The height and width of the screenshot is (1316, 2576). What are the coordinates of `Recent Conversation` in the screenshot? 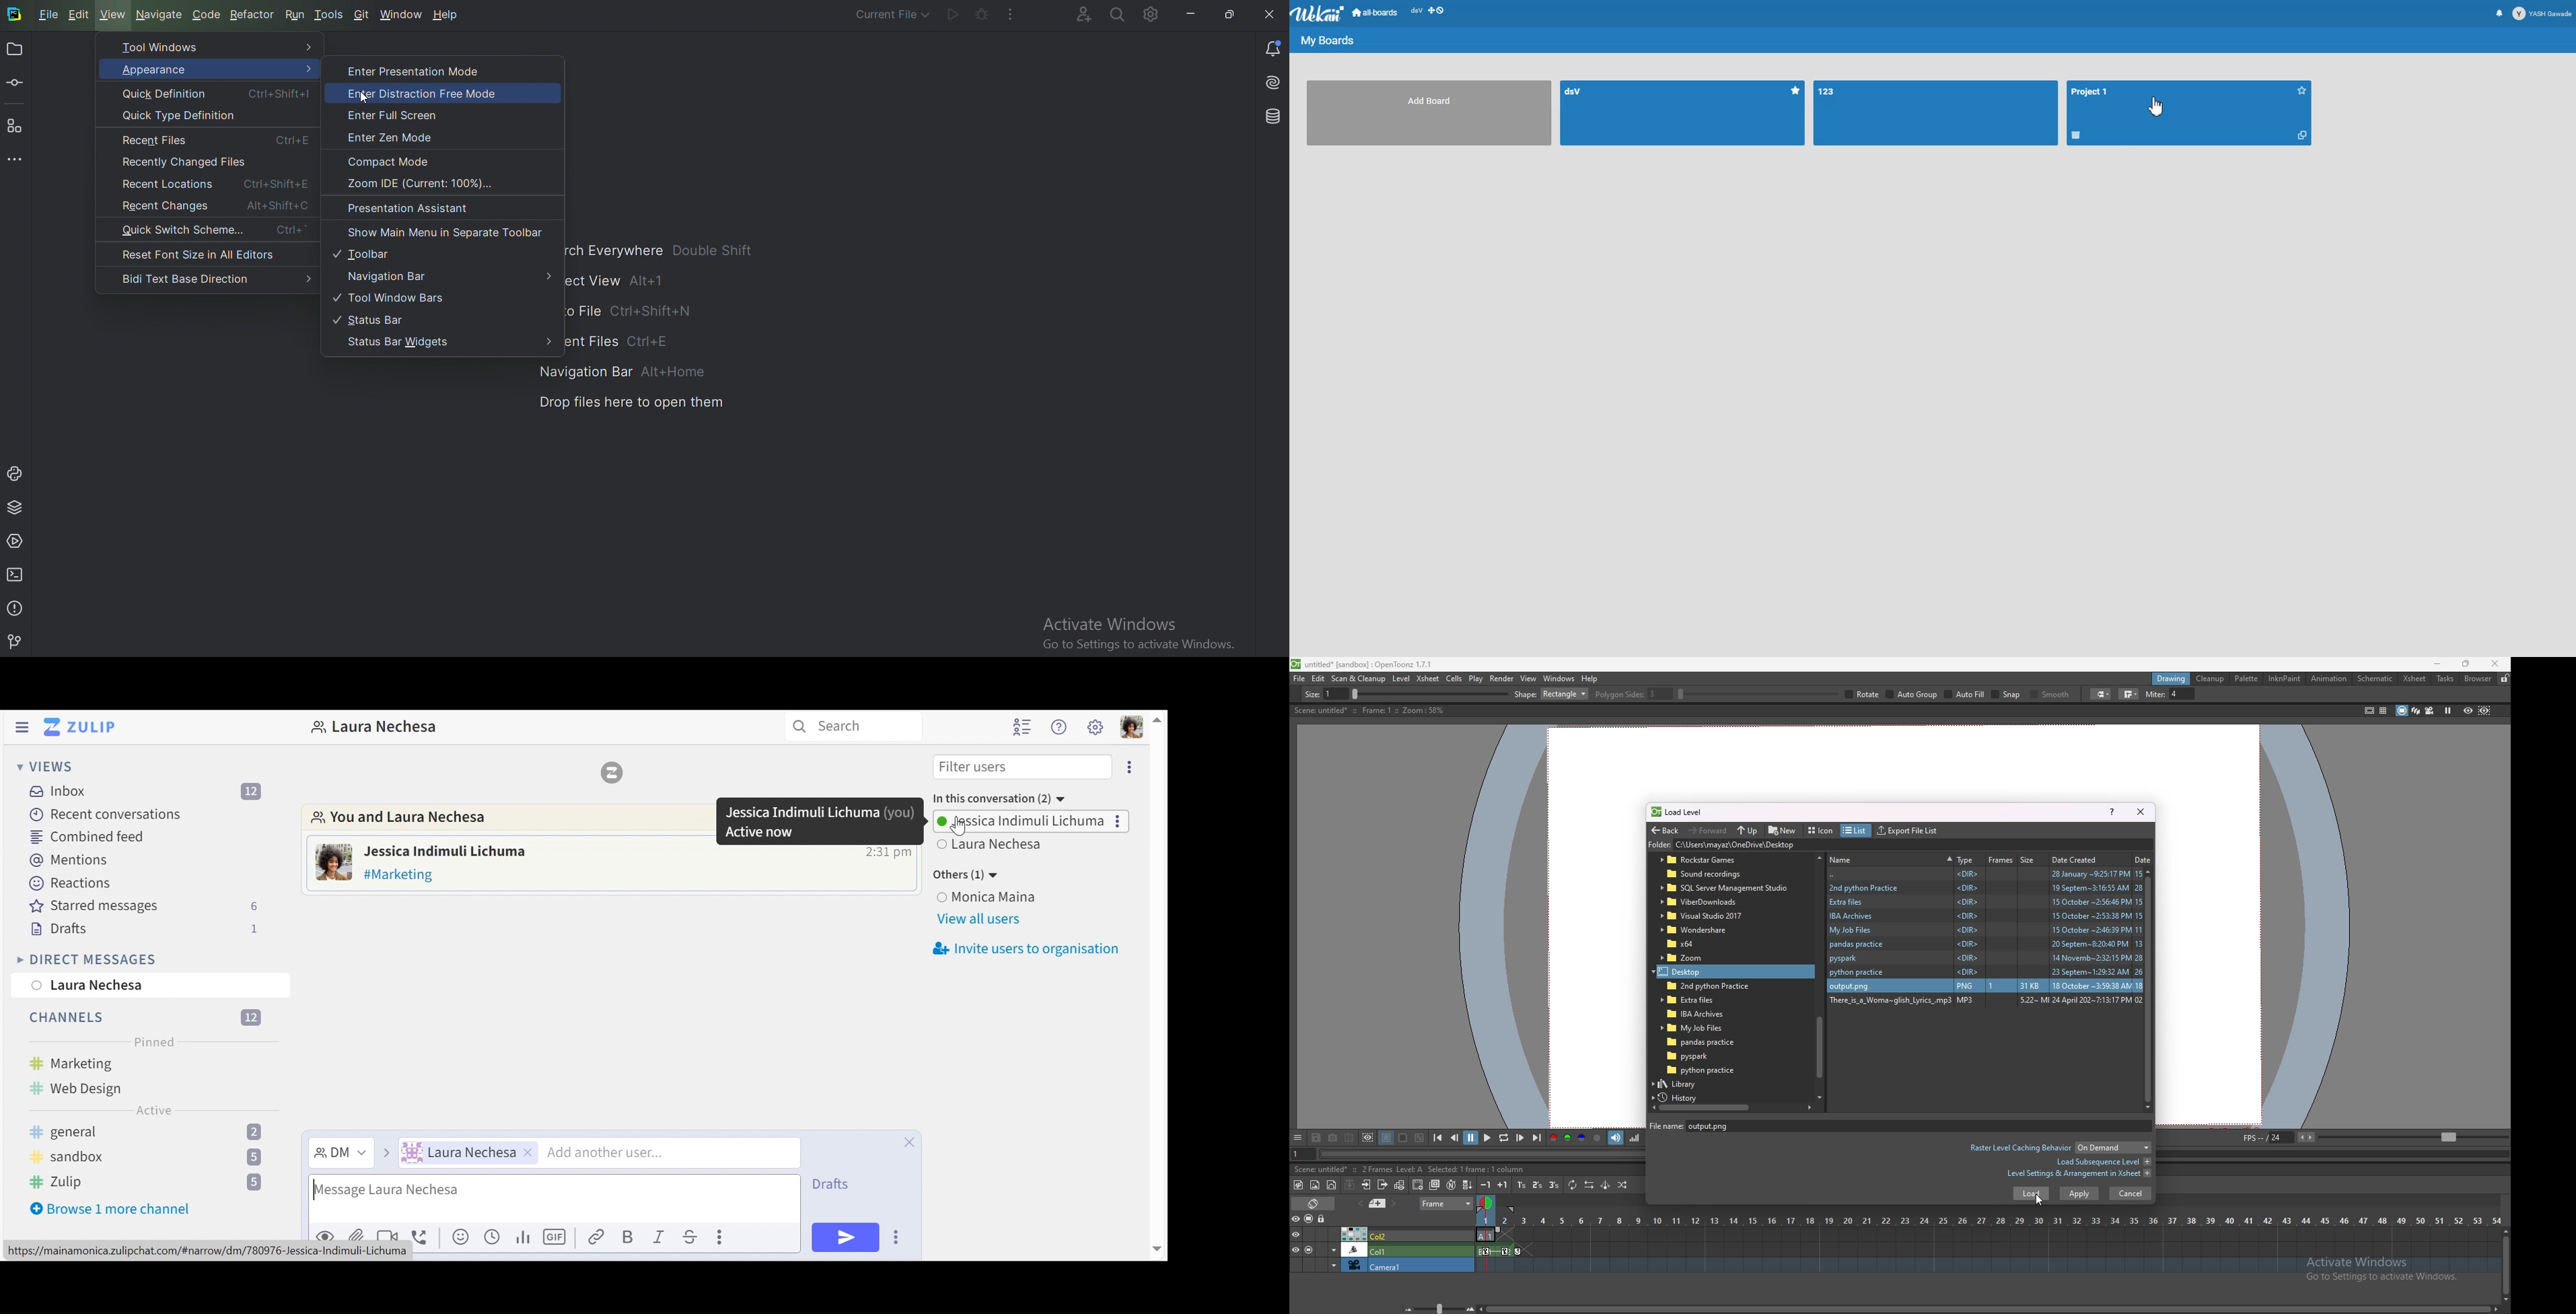 It's located at (108, 816).